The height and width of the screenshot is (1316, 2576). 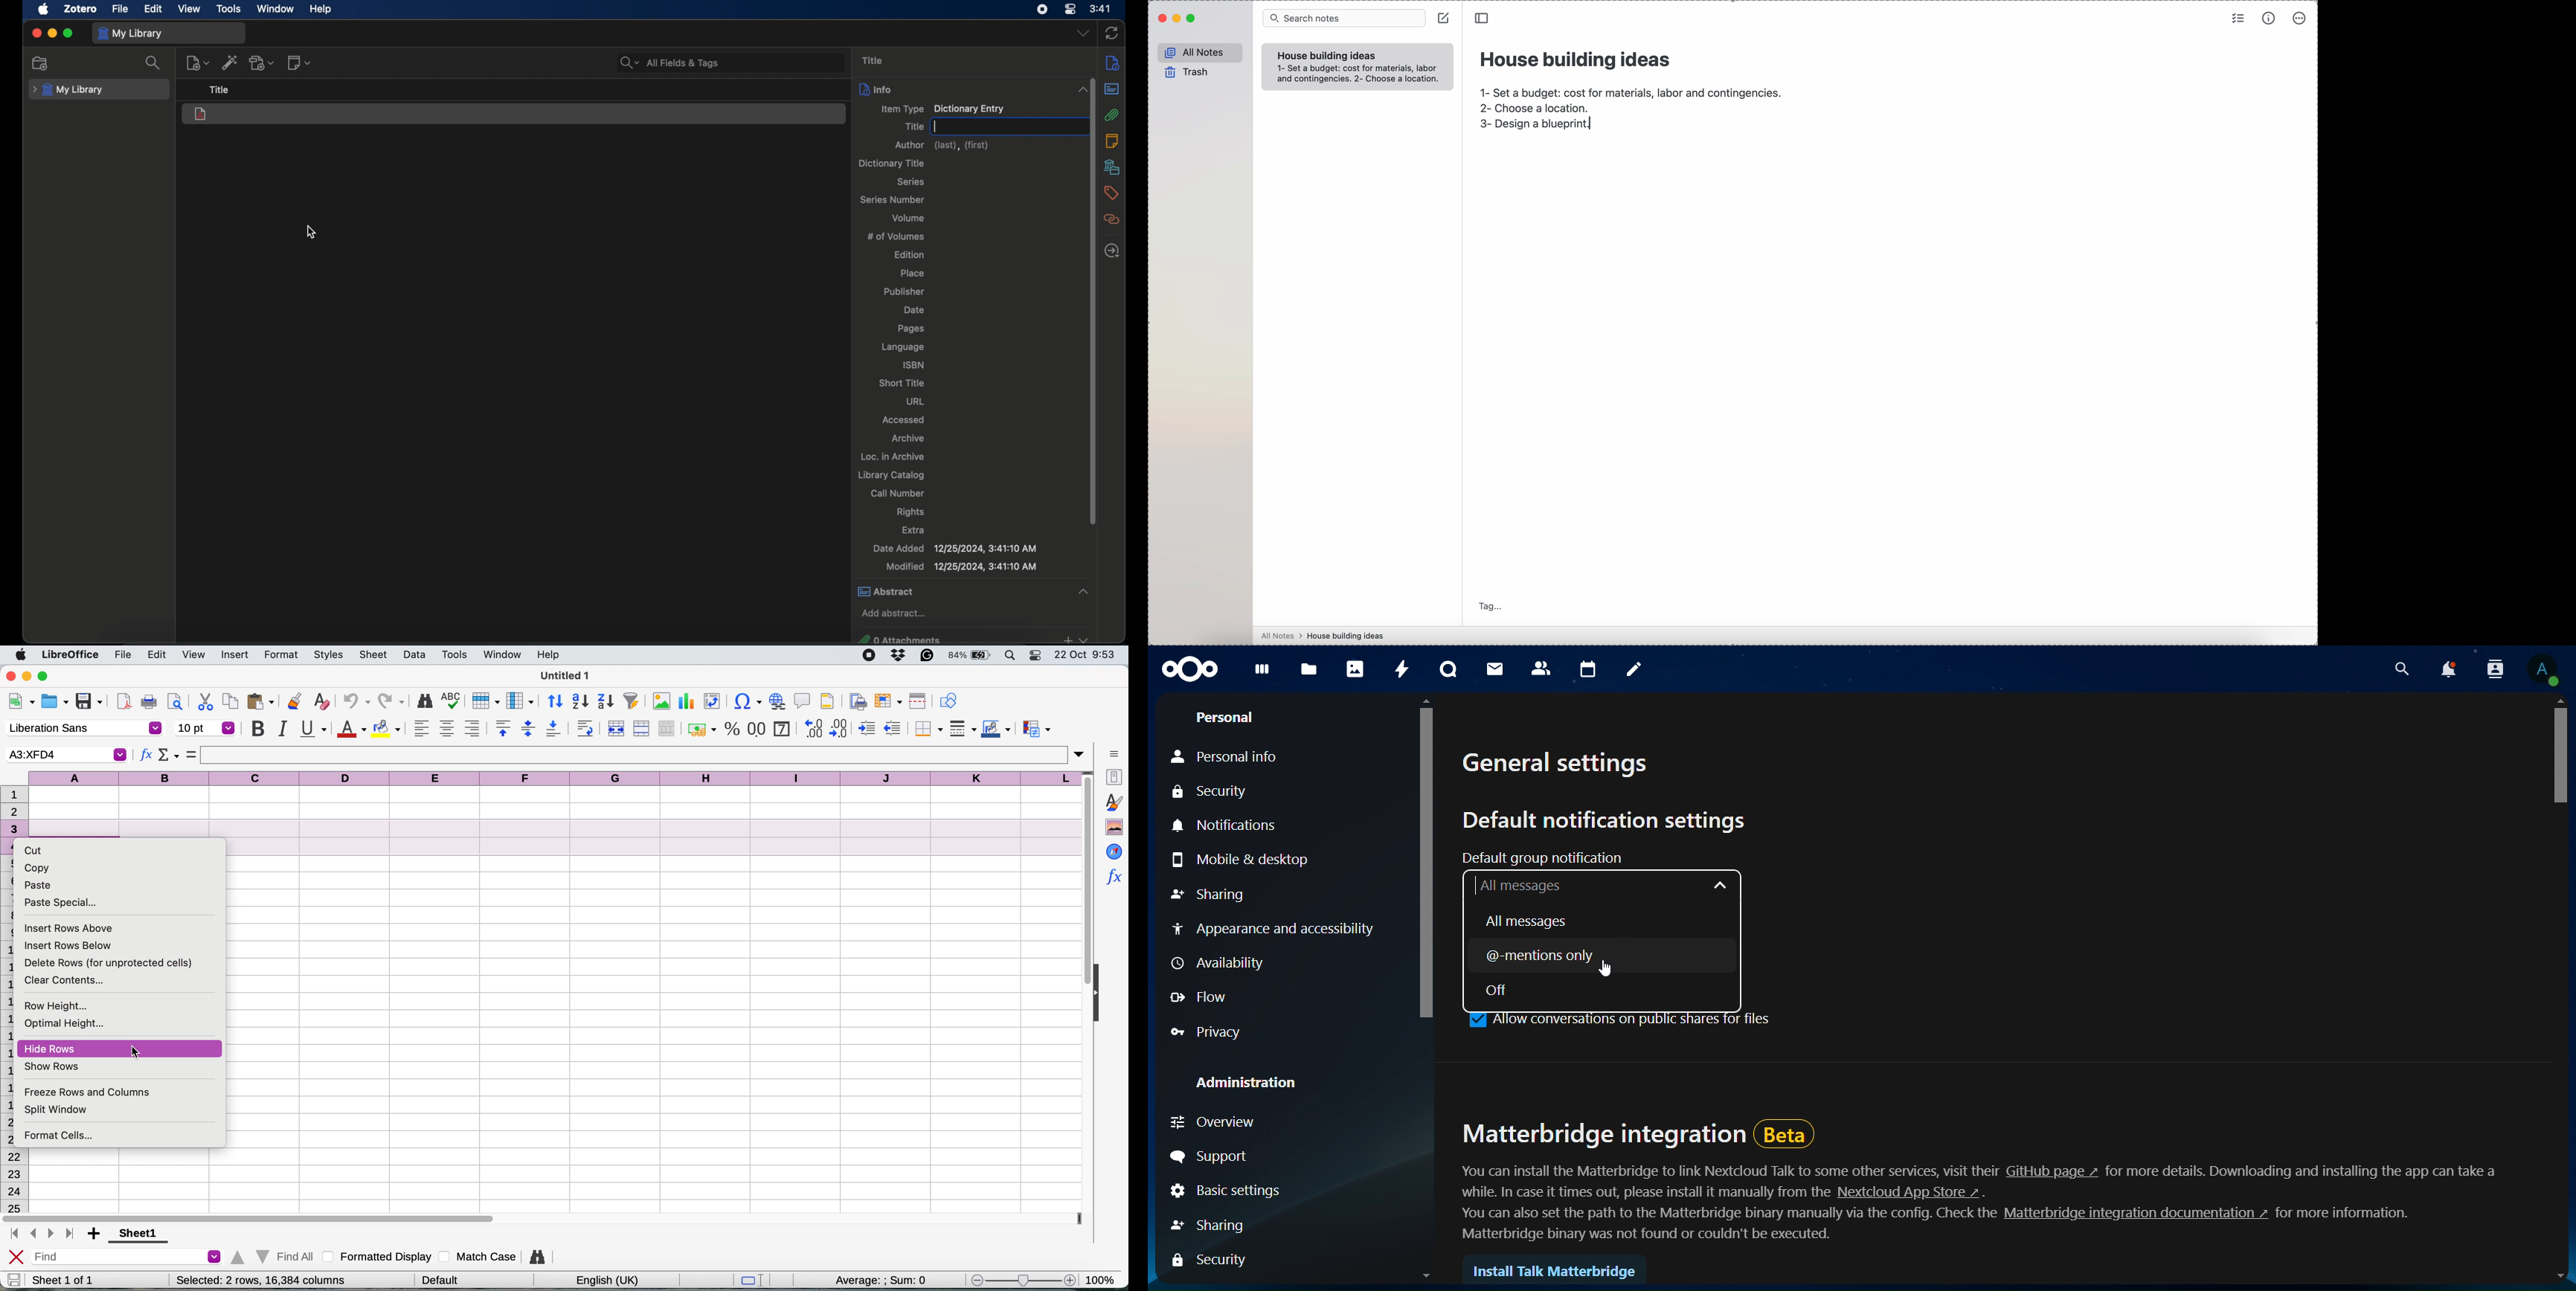 I want to click on series number, so click(x=894, y=199).